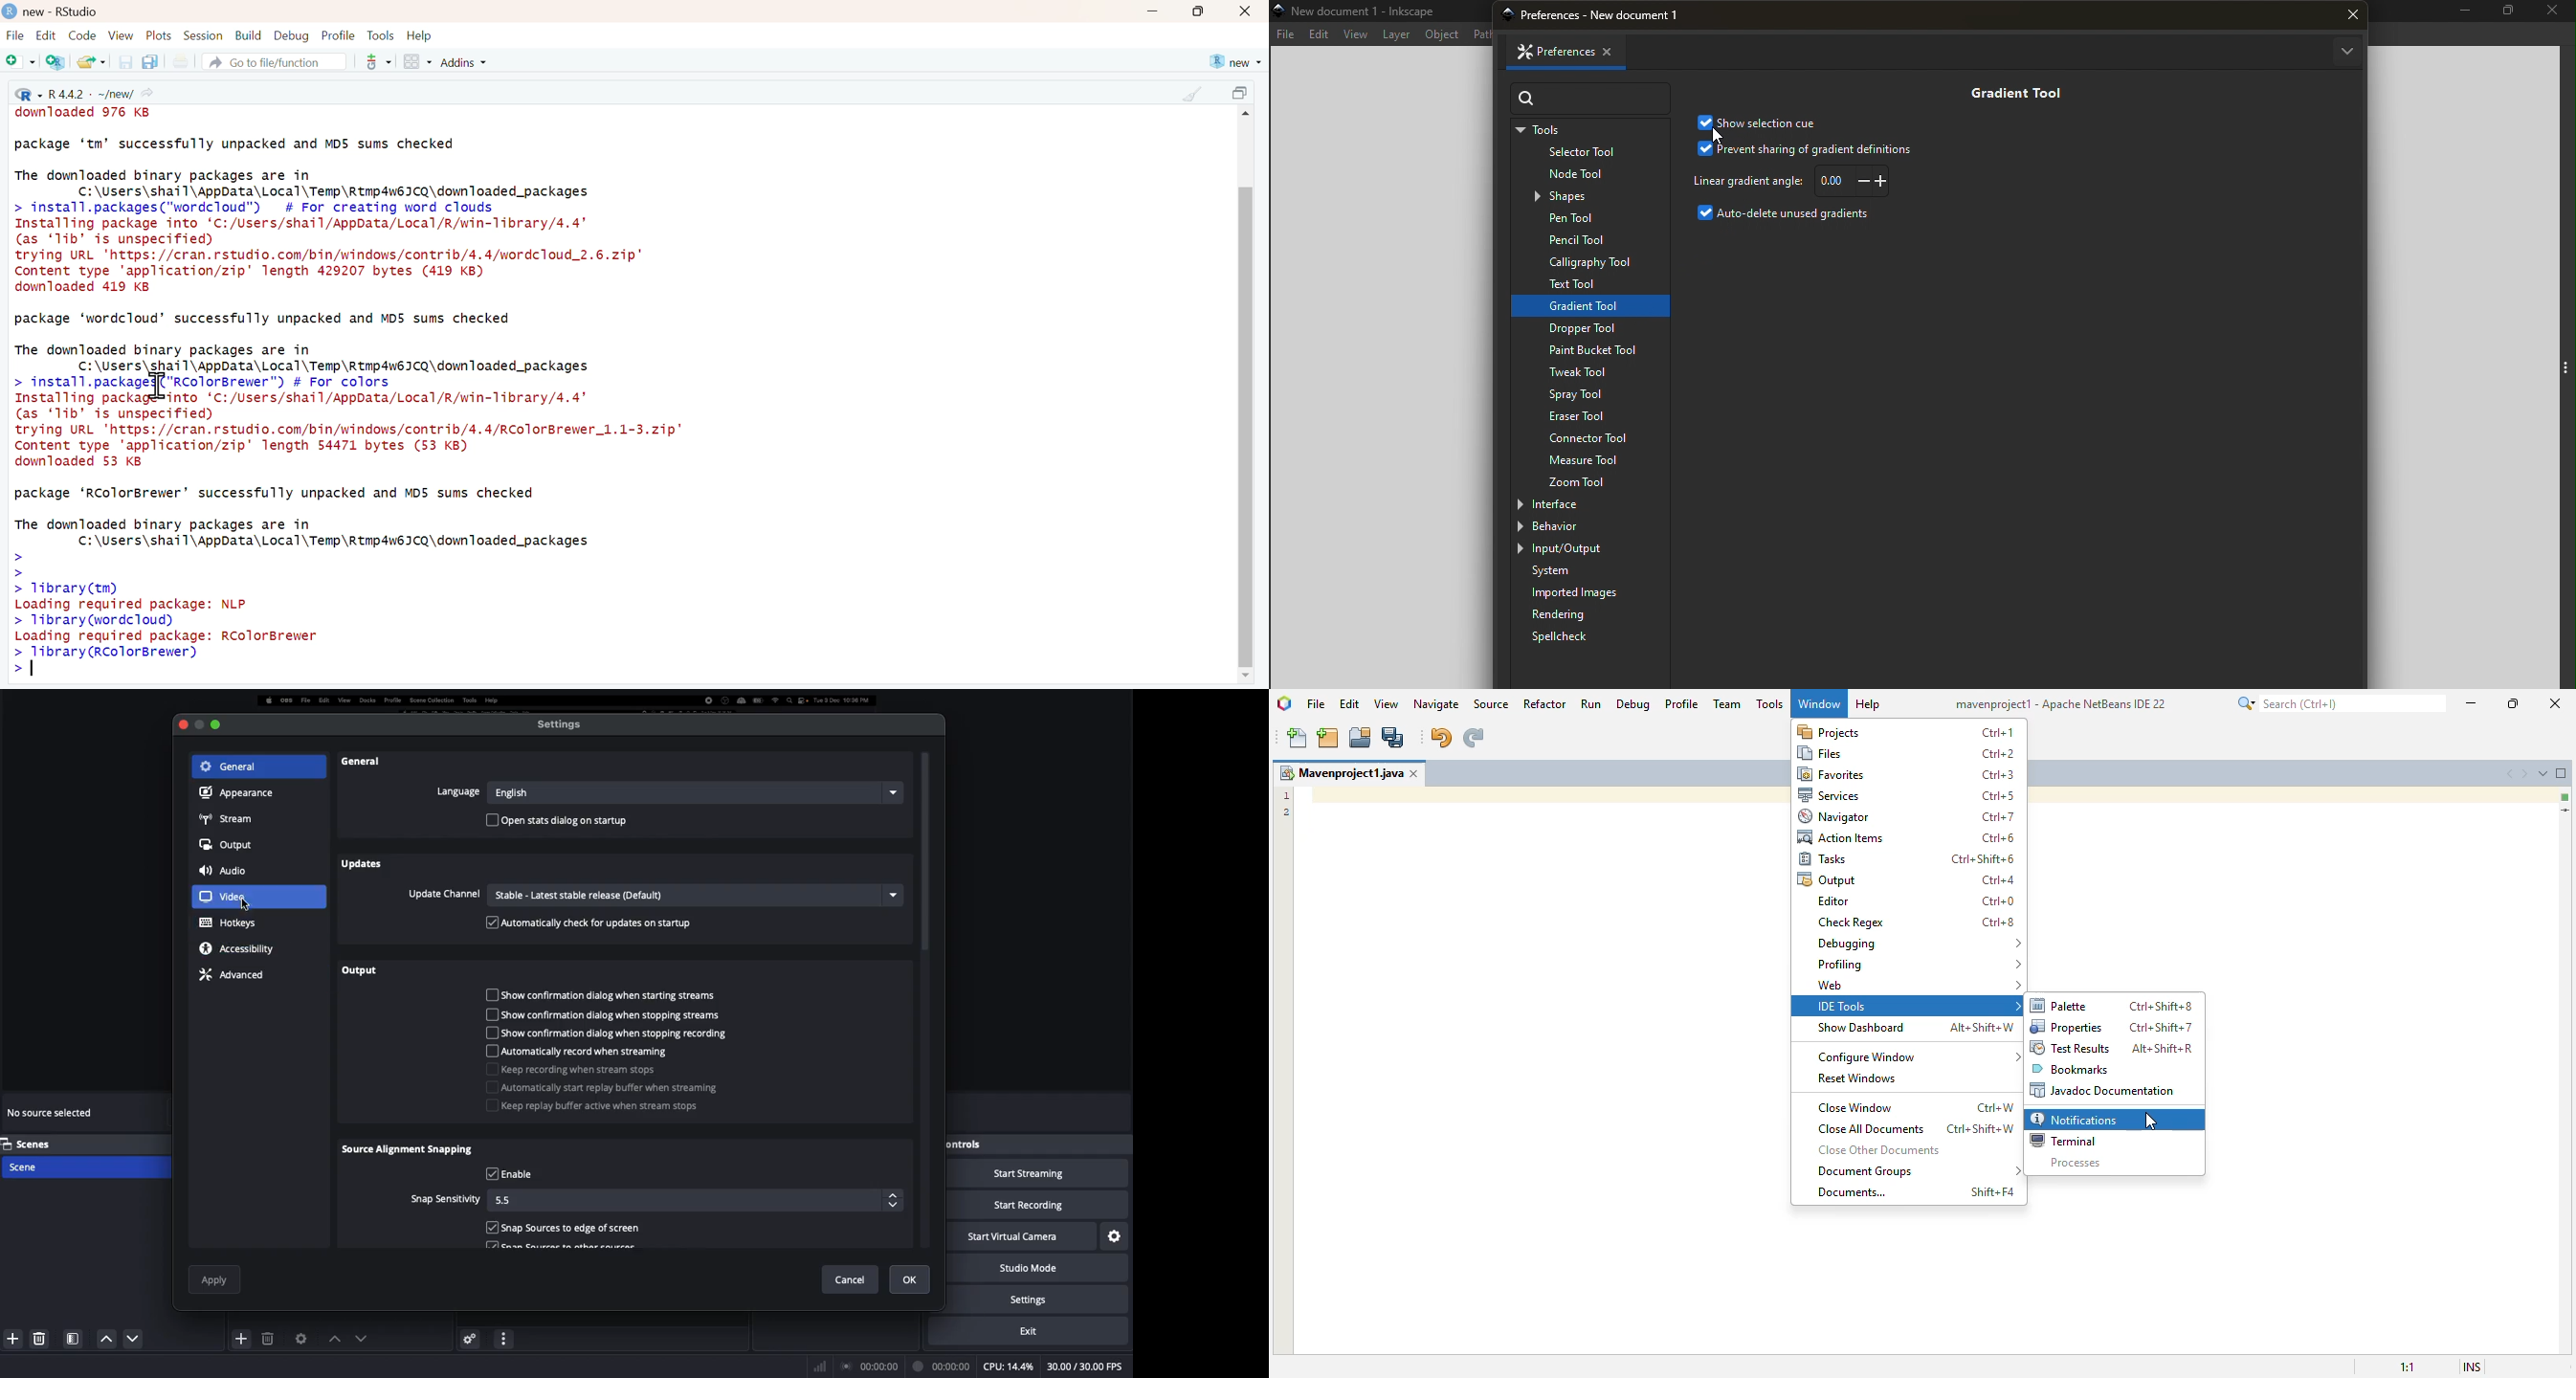 The height and width of the screenshot is (1400, 2576). What do you see at coordinates (351, 424) in the screenshot?
I see `> Stal13ng packagabinto, C: USerss # For colors

Installing packa into ‘C:/Users/shail/AppData/Local/R/win-1ibrary/4.4’

(as ‘1ib’ is unspecified)

trying URL 'https://cran.rstudio.com/bin/windows/contrib/4.4/RColorBrewer_1.1-3.zip"’
Content type ‘'application/zip' length 54471 bytes (53 KB)

downloaded 53 KB` at bounding box center [351, 424].